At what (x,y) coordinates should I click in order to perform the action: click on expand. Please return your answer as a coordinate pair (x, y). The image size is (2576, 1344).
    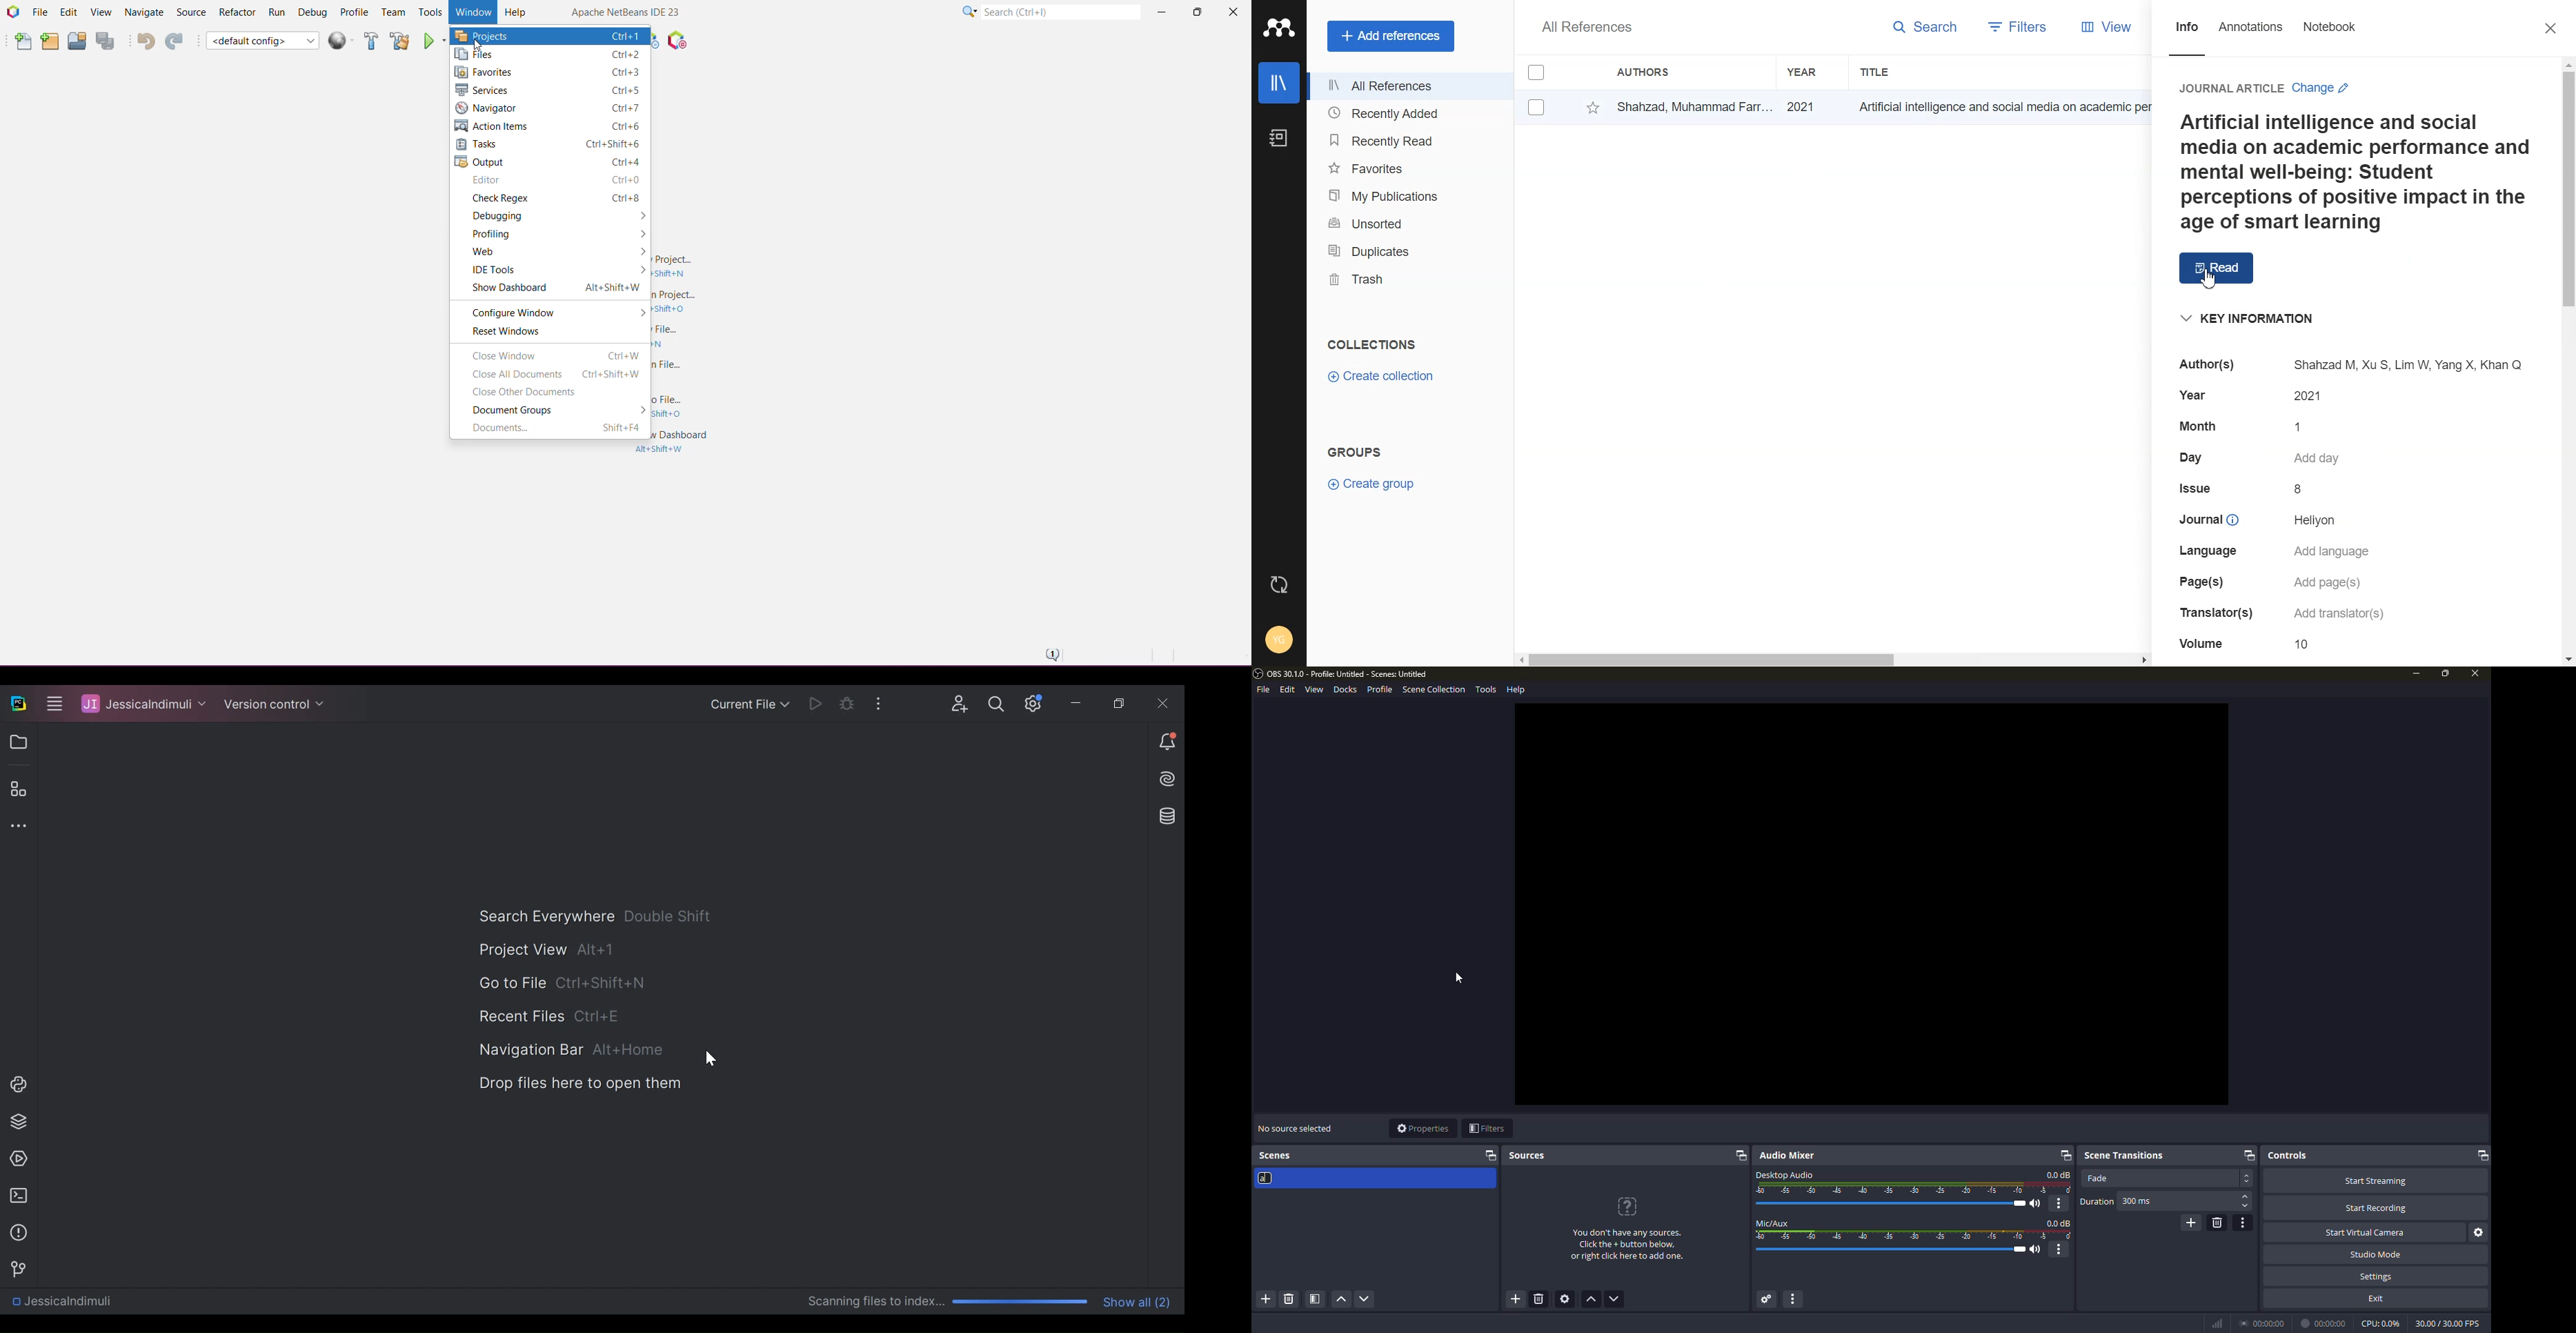
    Looking at the image, I should click on (1740, 1157).